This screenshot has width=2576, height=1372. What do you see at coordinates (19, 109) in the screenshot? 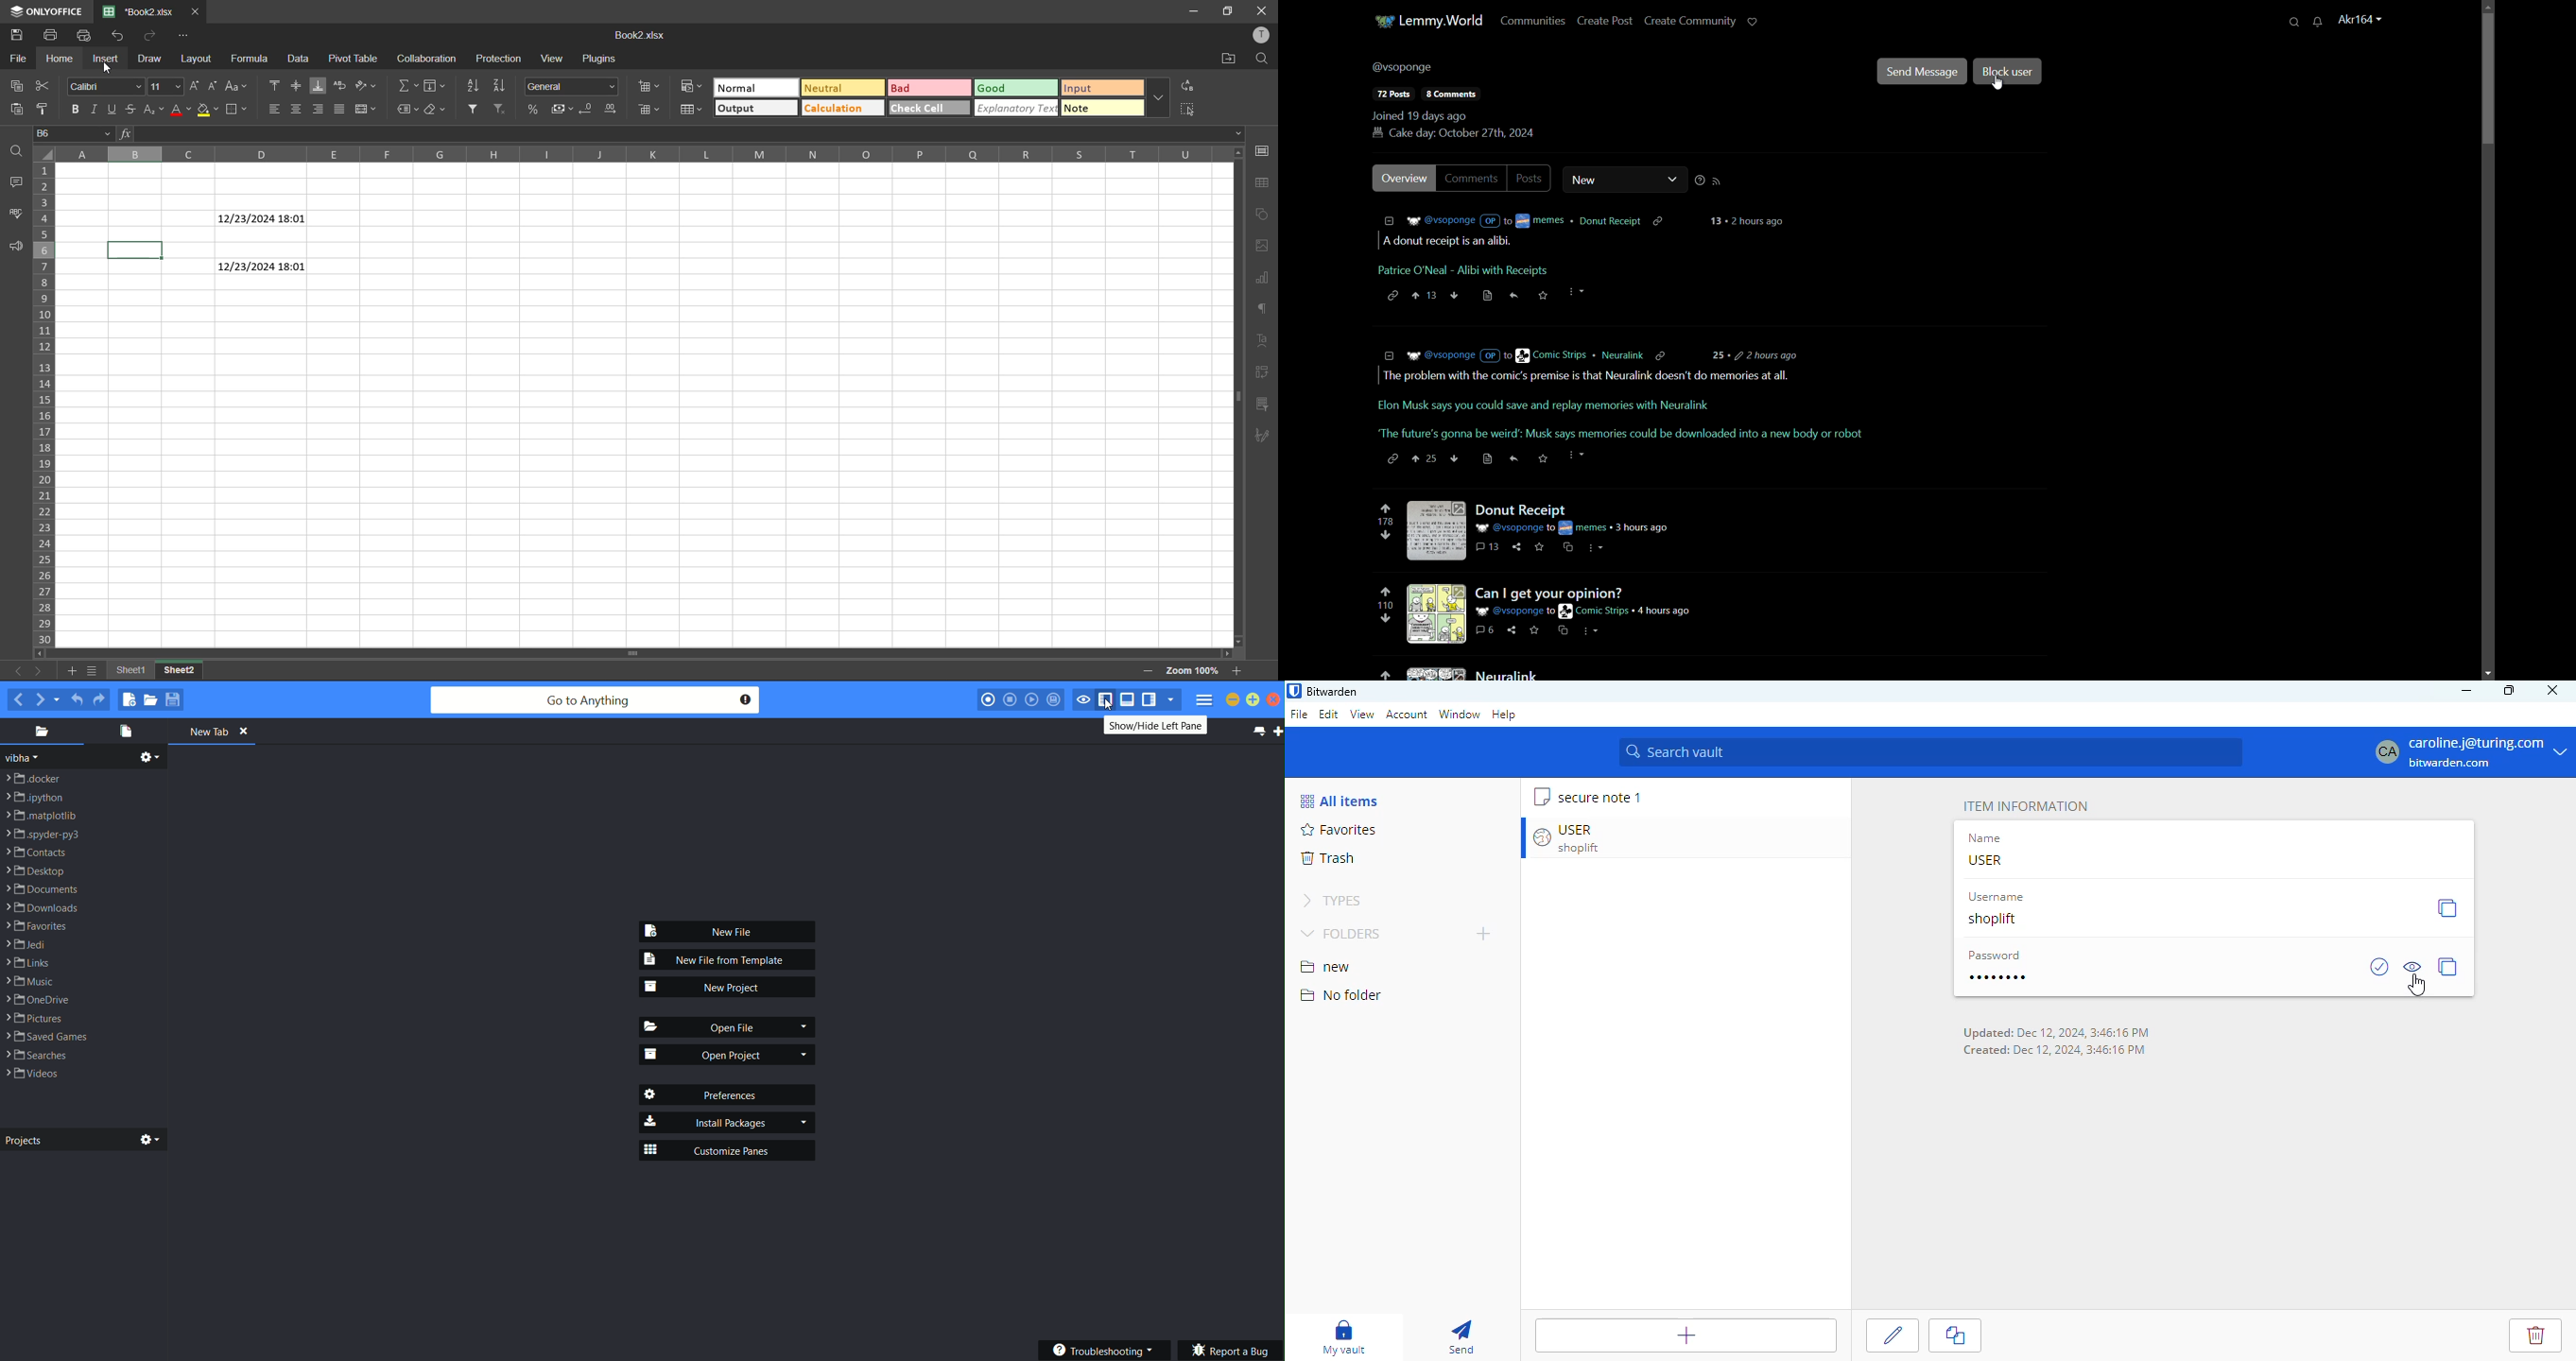
I see `paste` at bounding box center [19, 109].